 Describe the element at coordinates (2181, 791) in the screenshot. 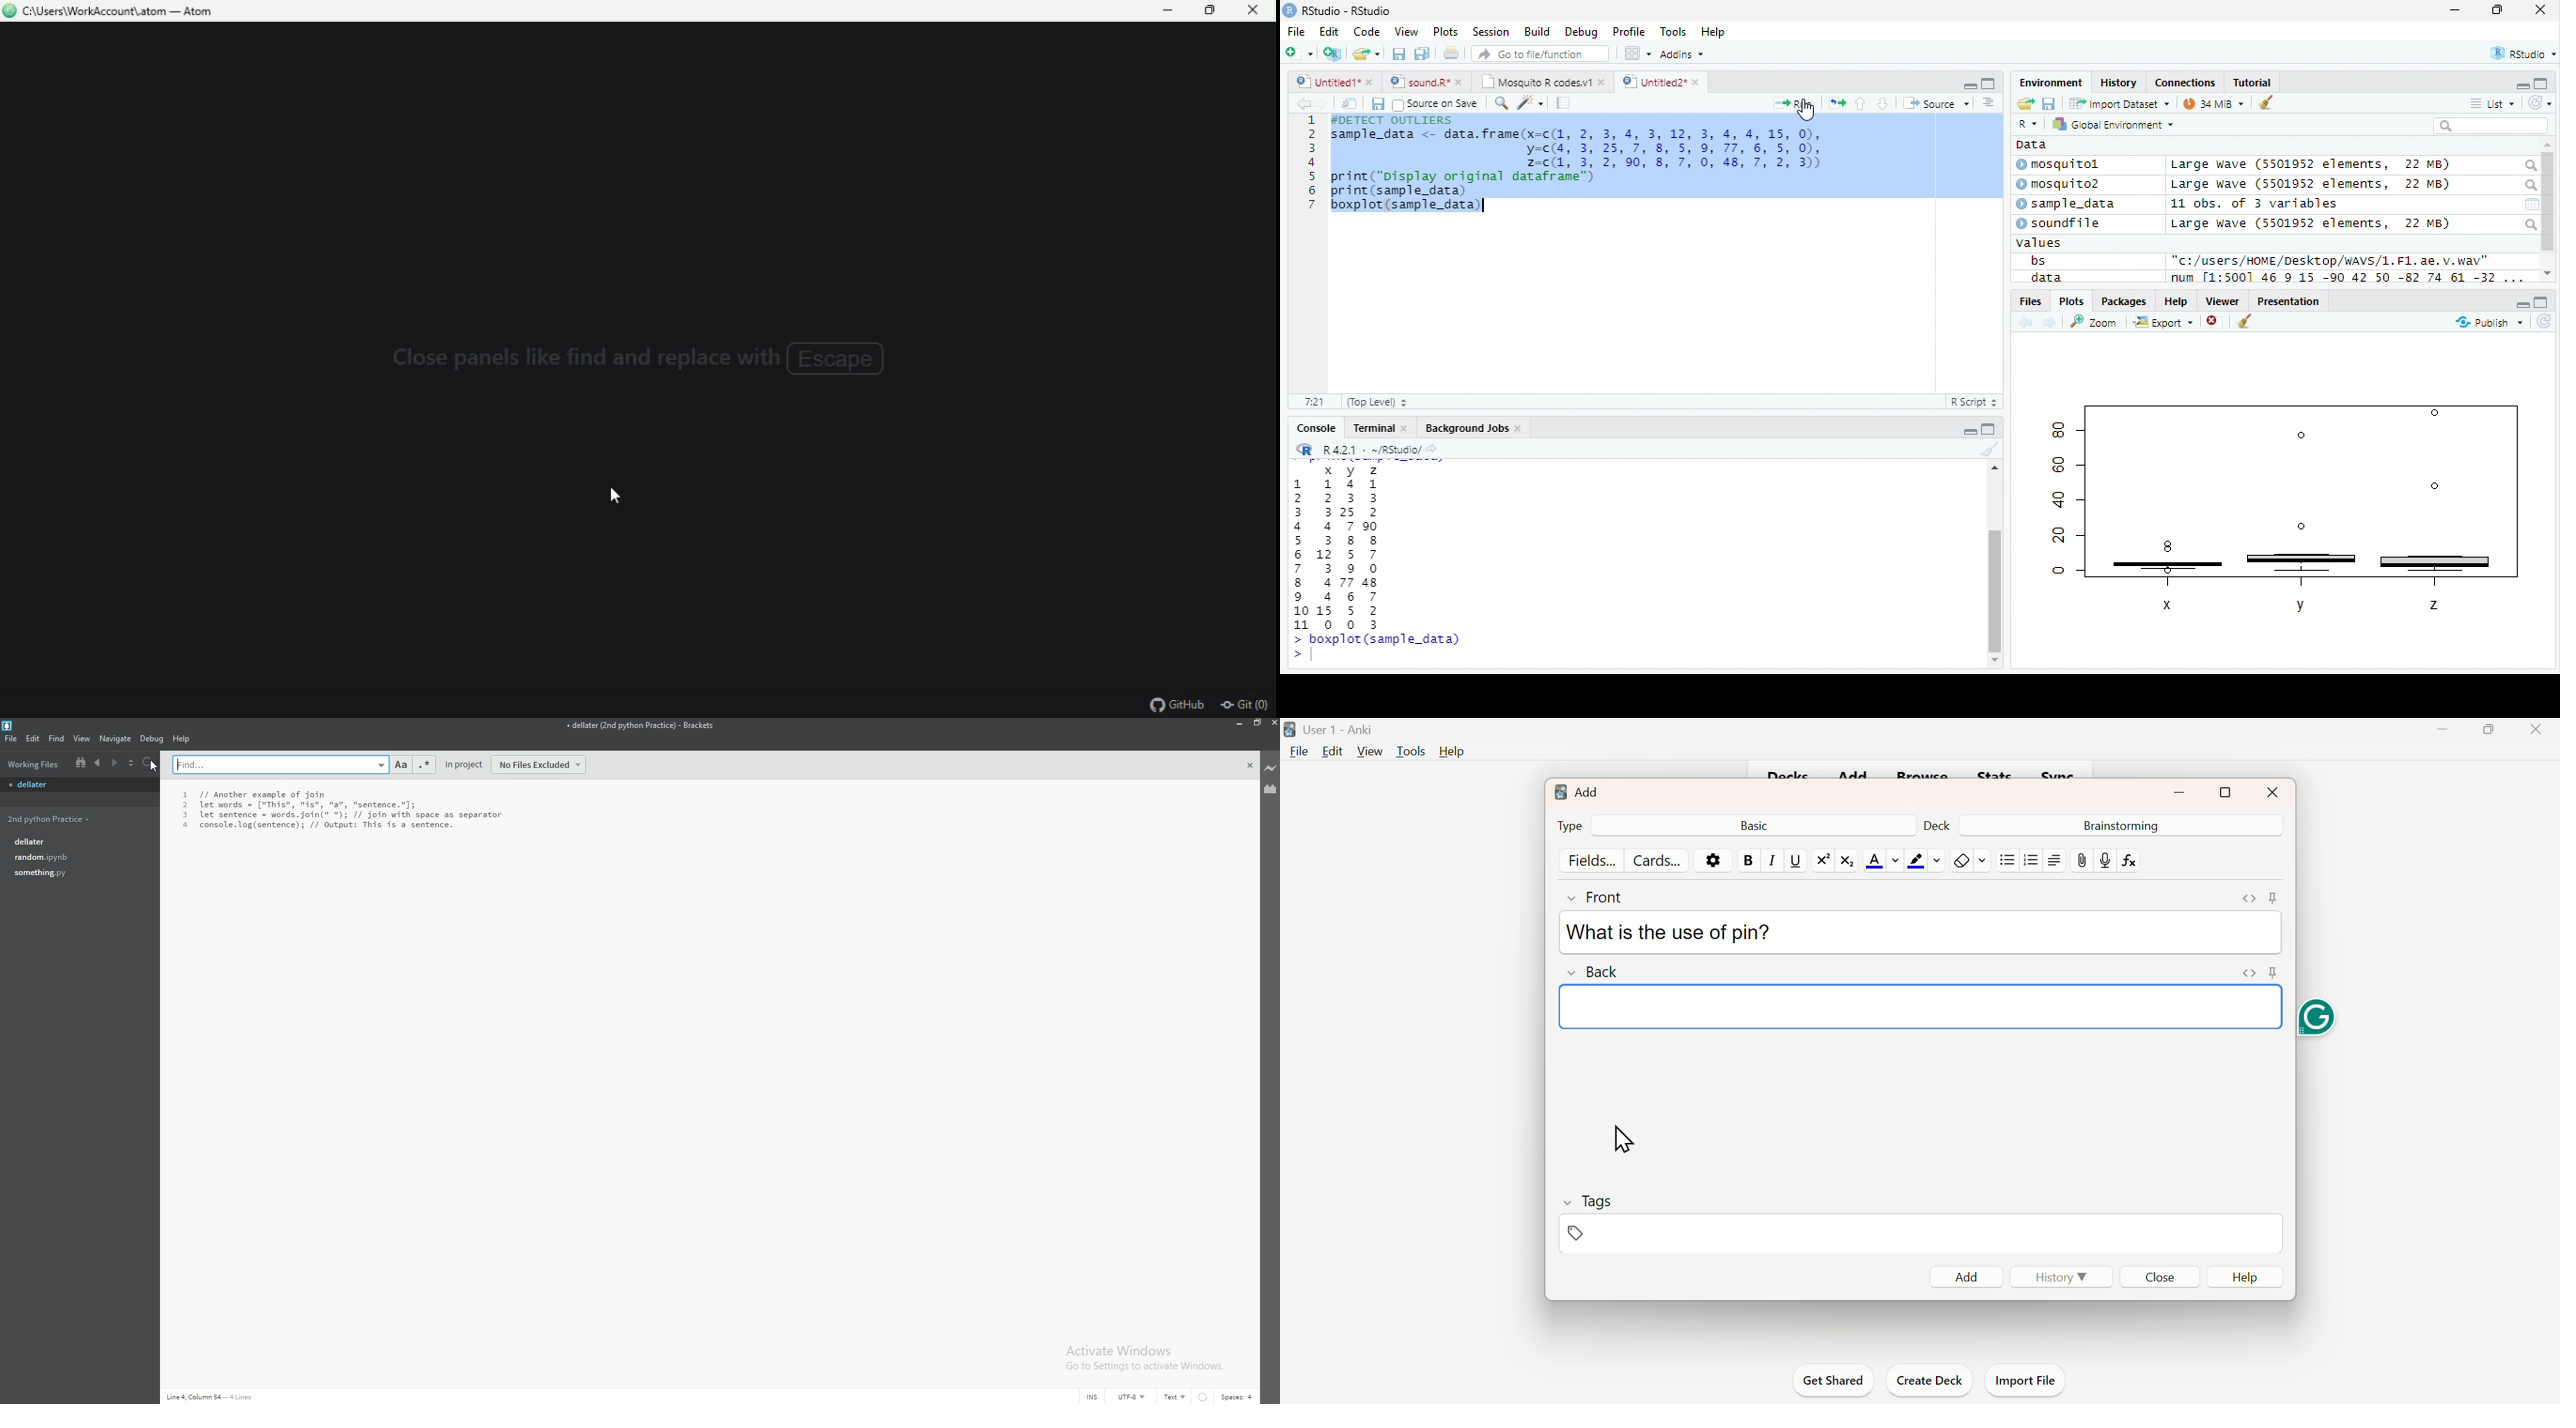

I see `Minimize` at that location.